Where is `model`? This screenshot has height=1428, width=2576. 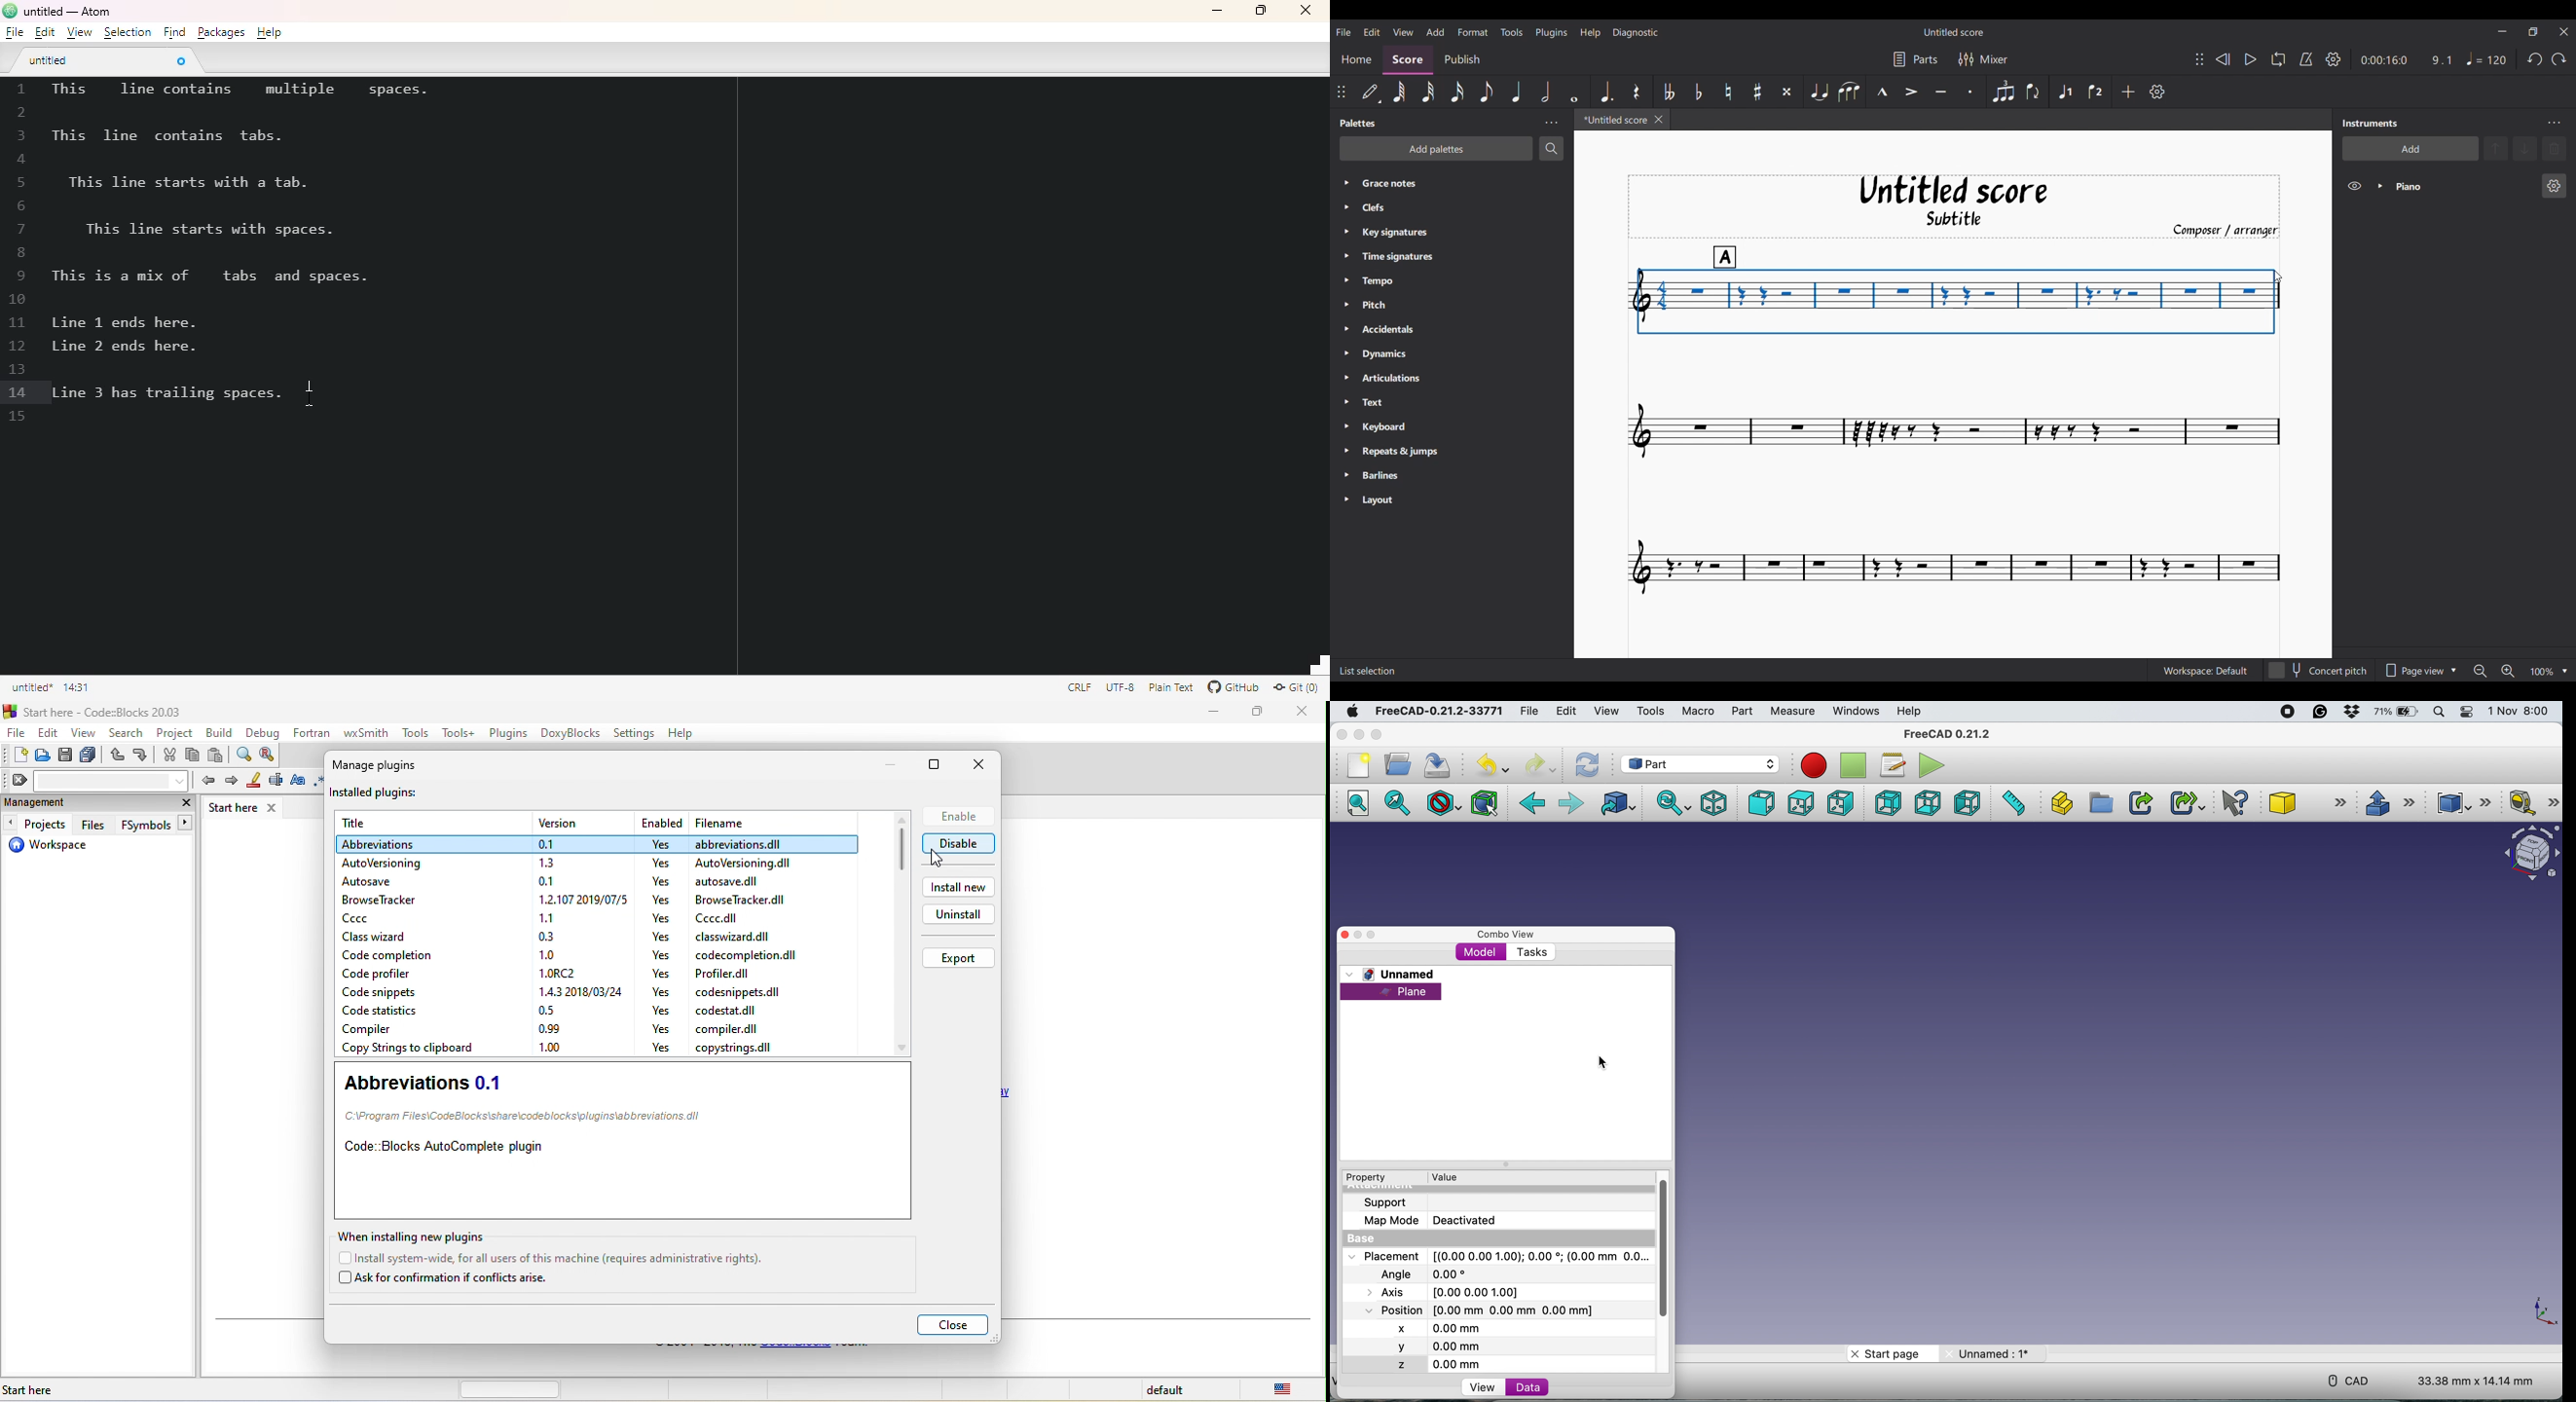
model is located at coordinates (1478, 951).